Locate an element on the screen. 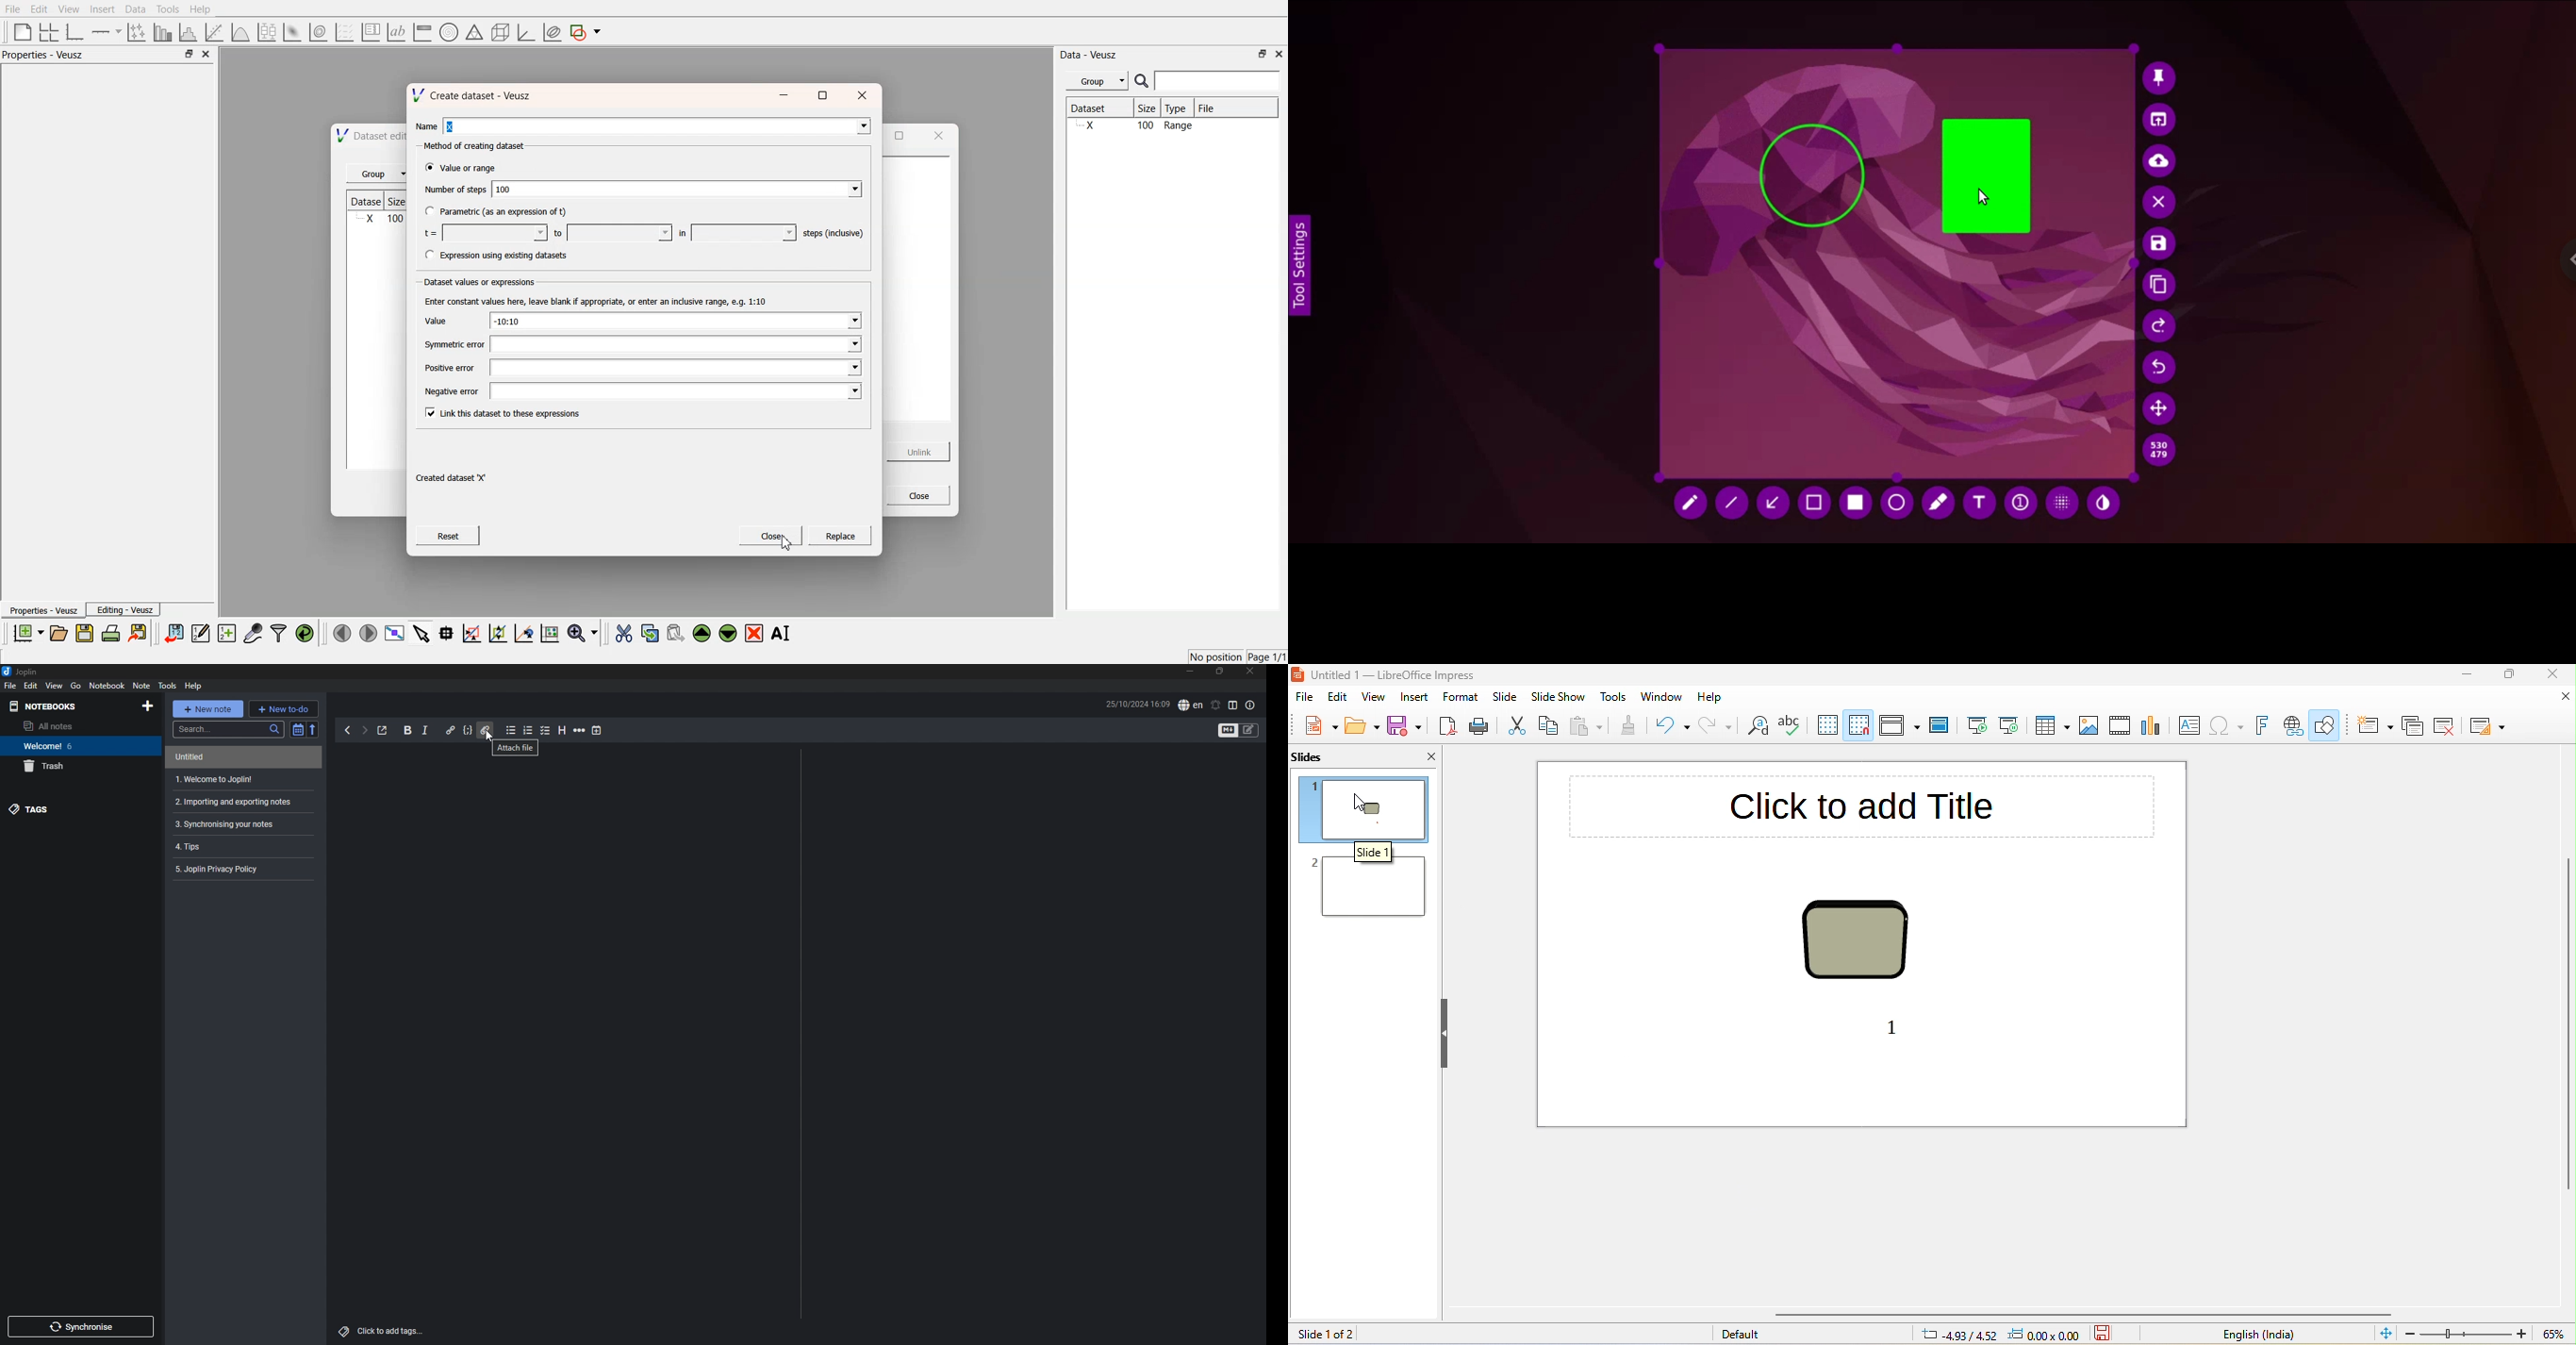 The image size is (2576, 1372). new slide is located at coordinates (2373, 724).